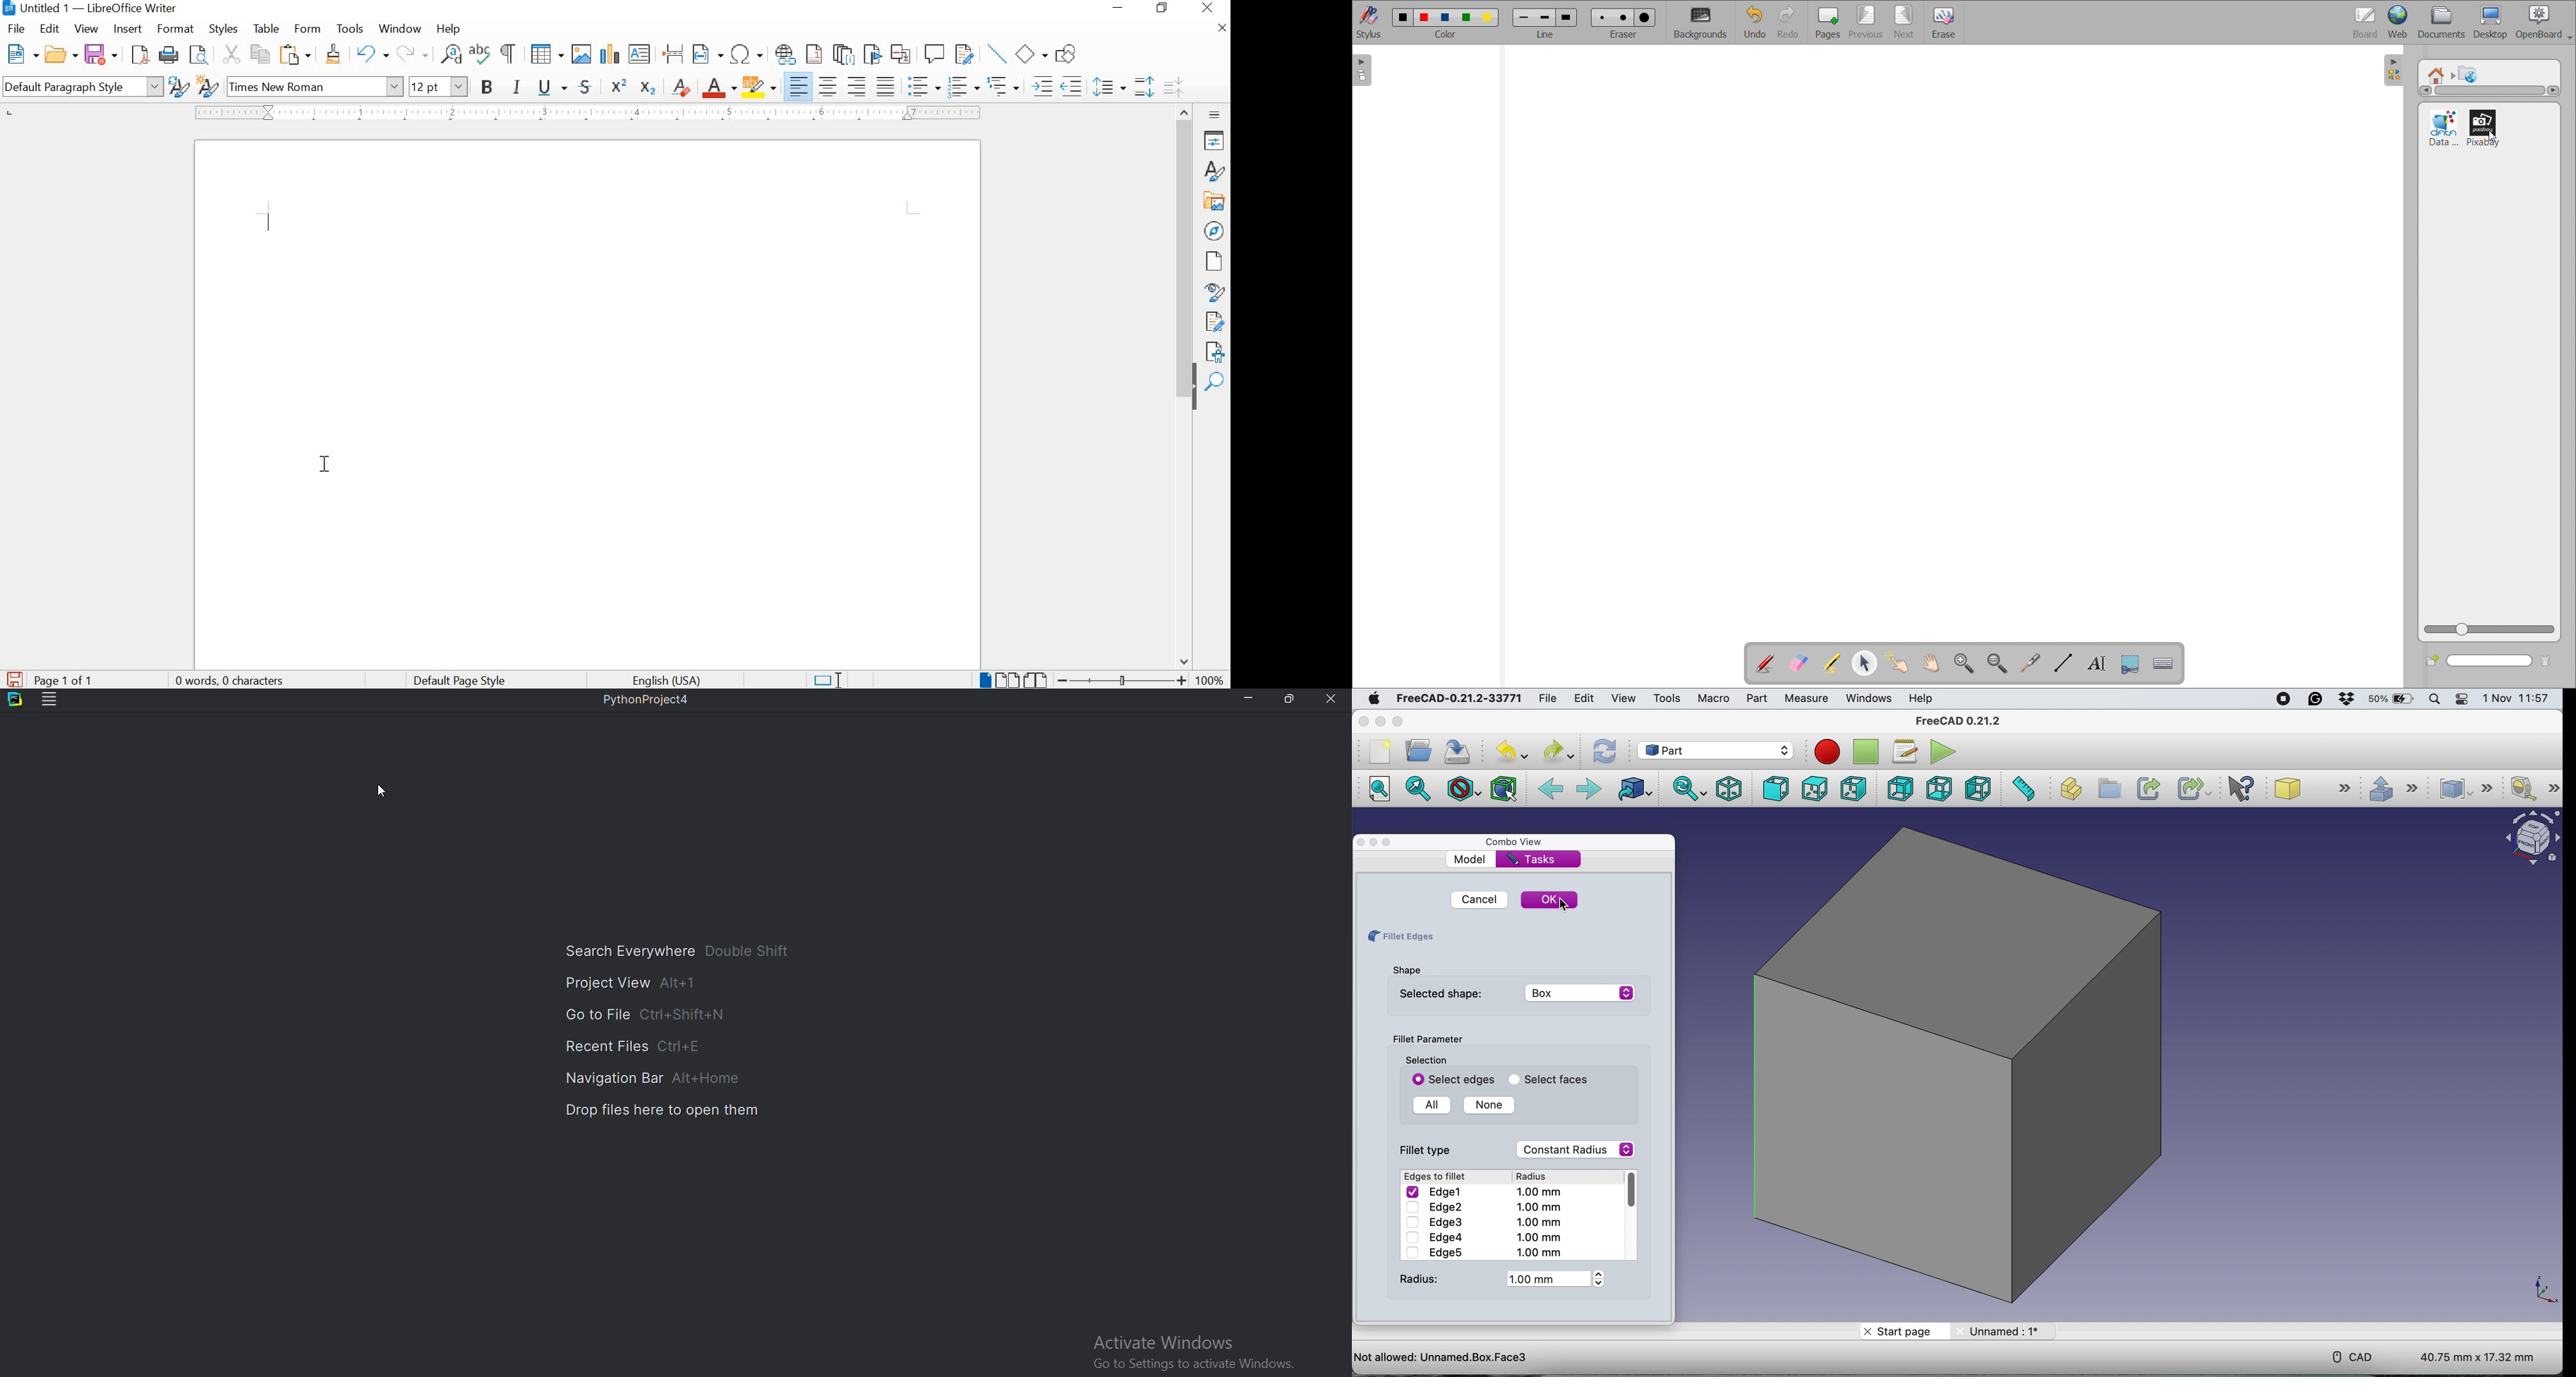 The height and width of the screenshot is (1400, 2576). Describe the element at coordinates (719, 88) in the screenshot. I see `FONT COLOR` at that location.